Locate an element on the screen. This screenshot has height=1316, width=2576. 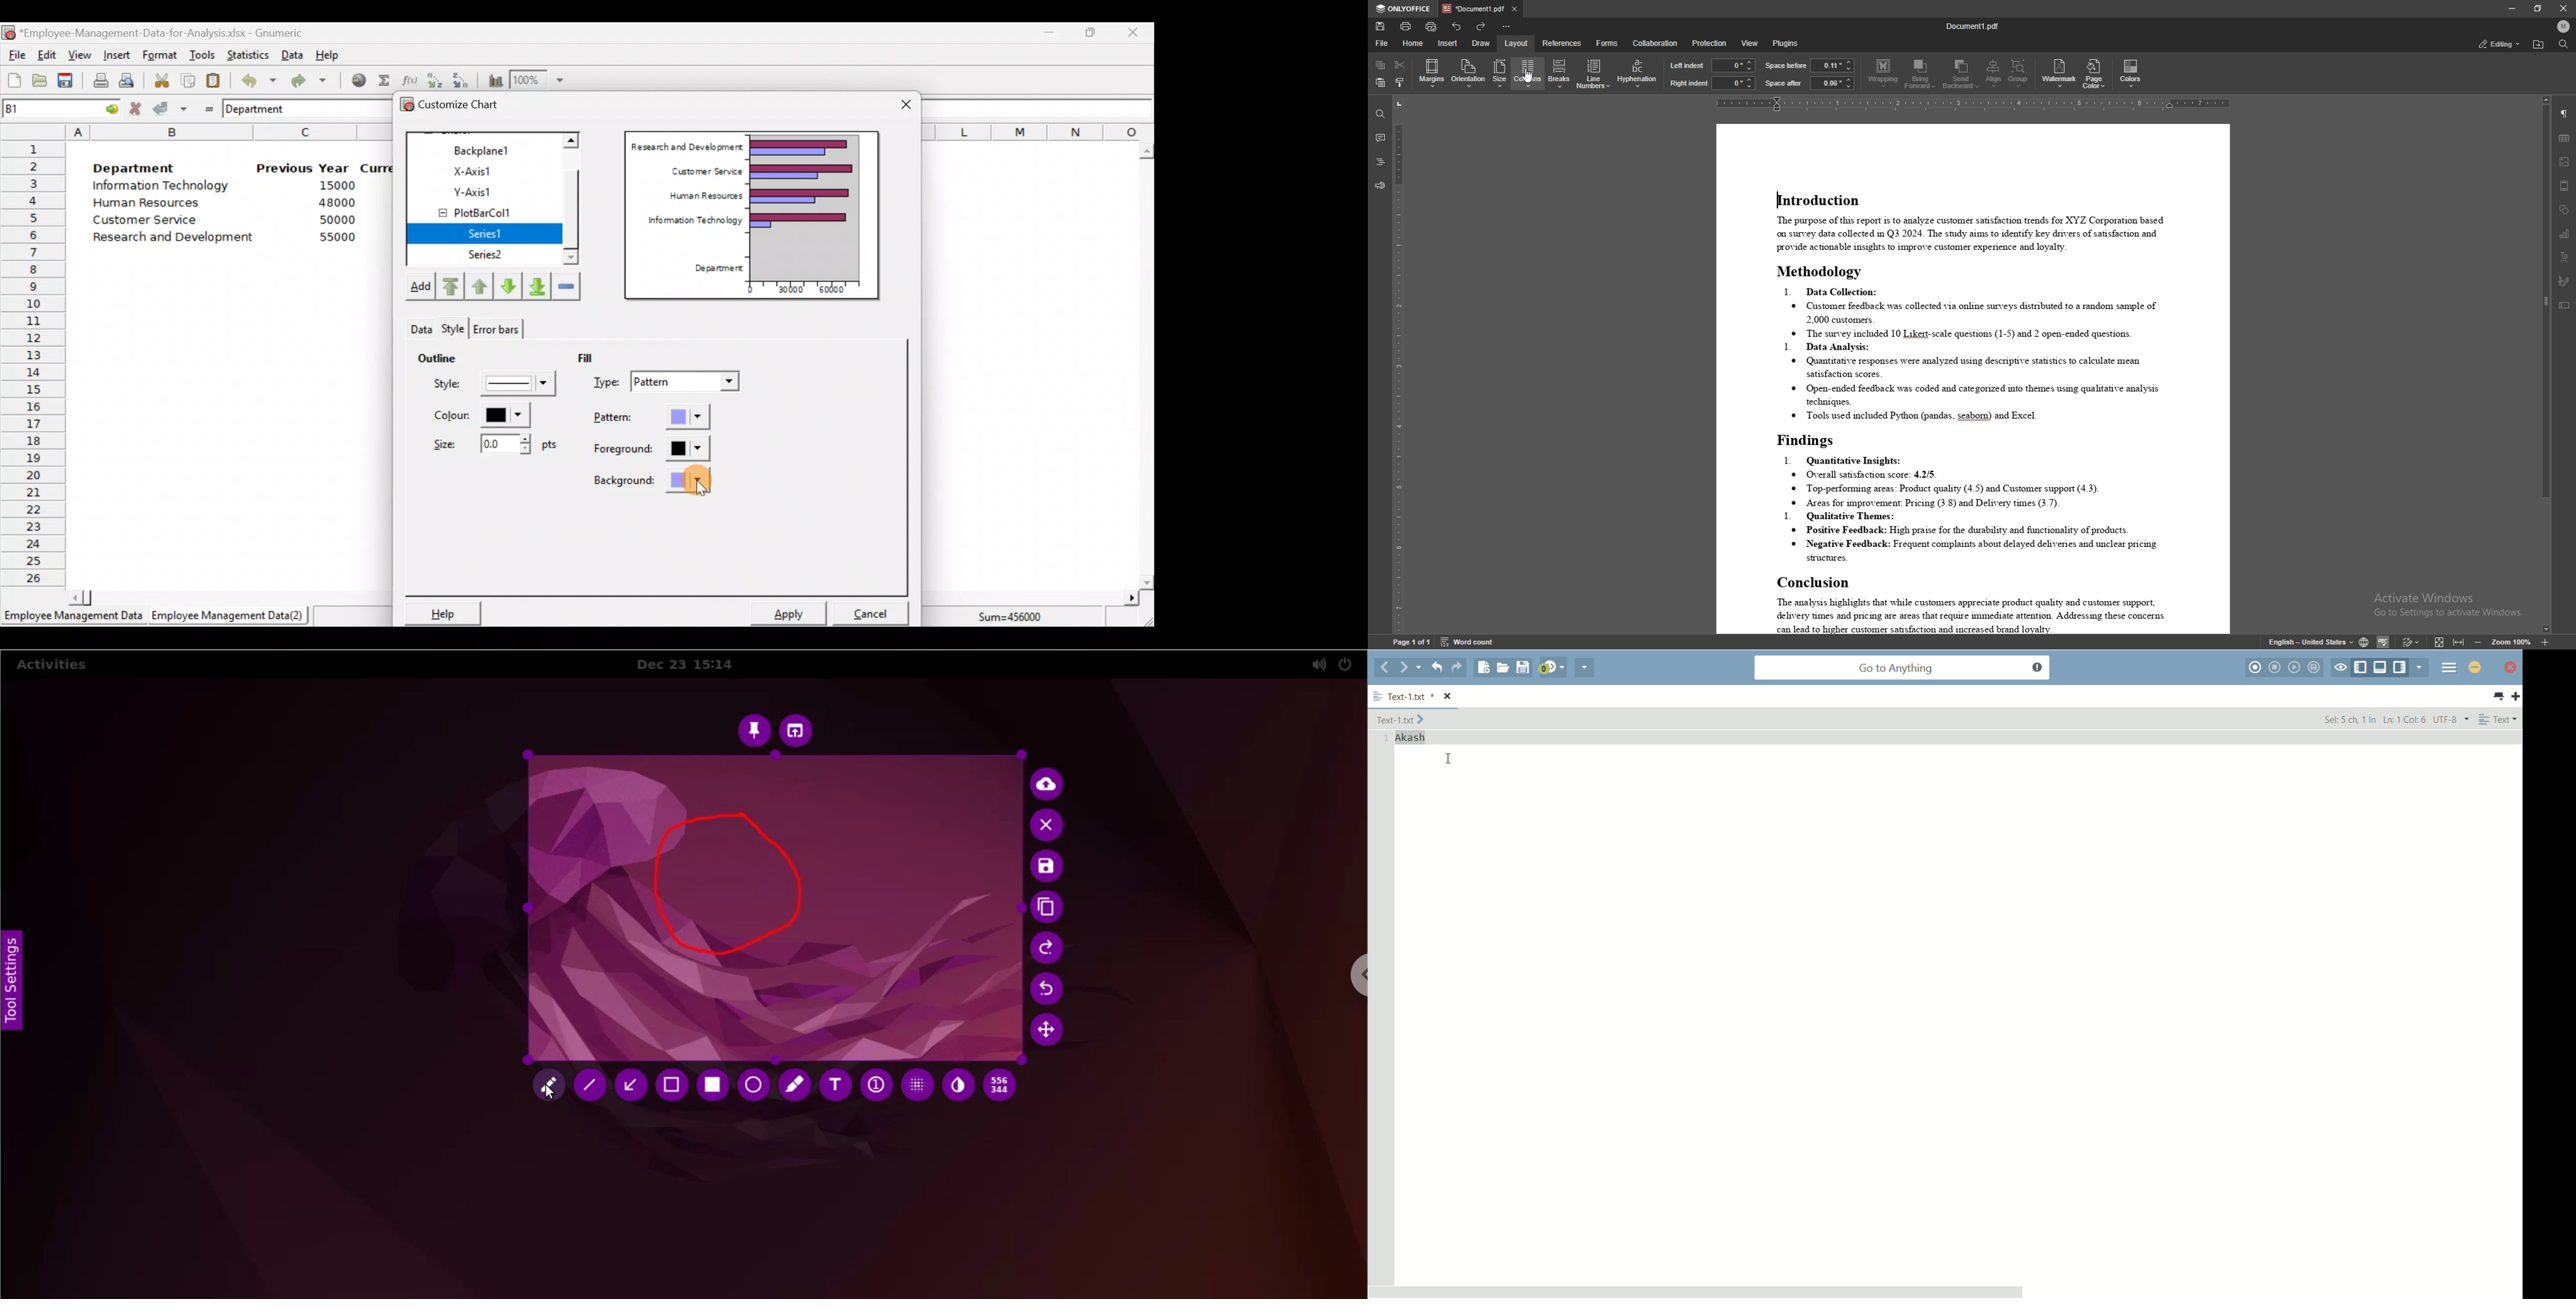
left indent input is located at coordinates (1734, 65).